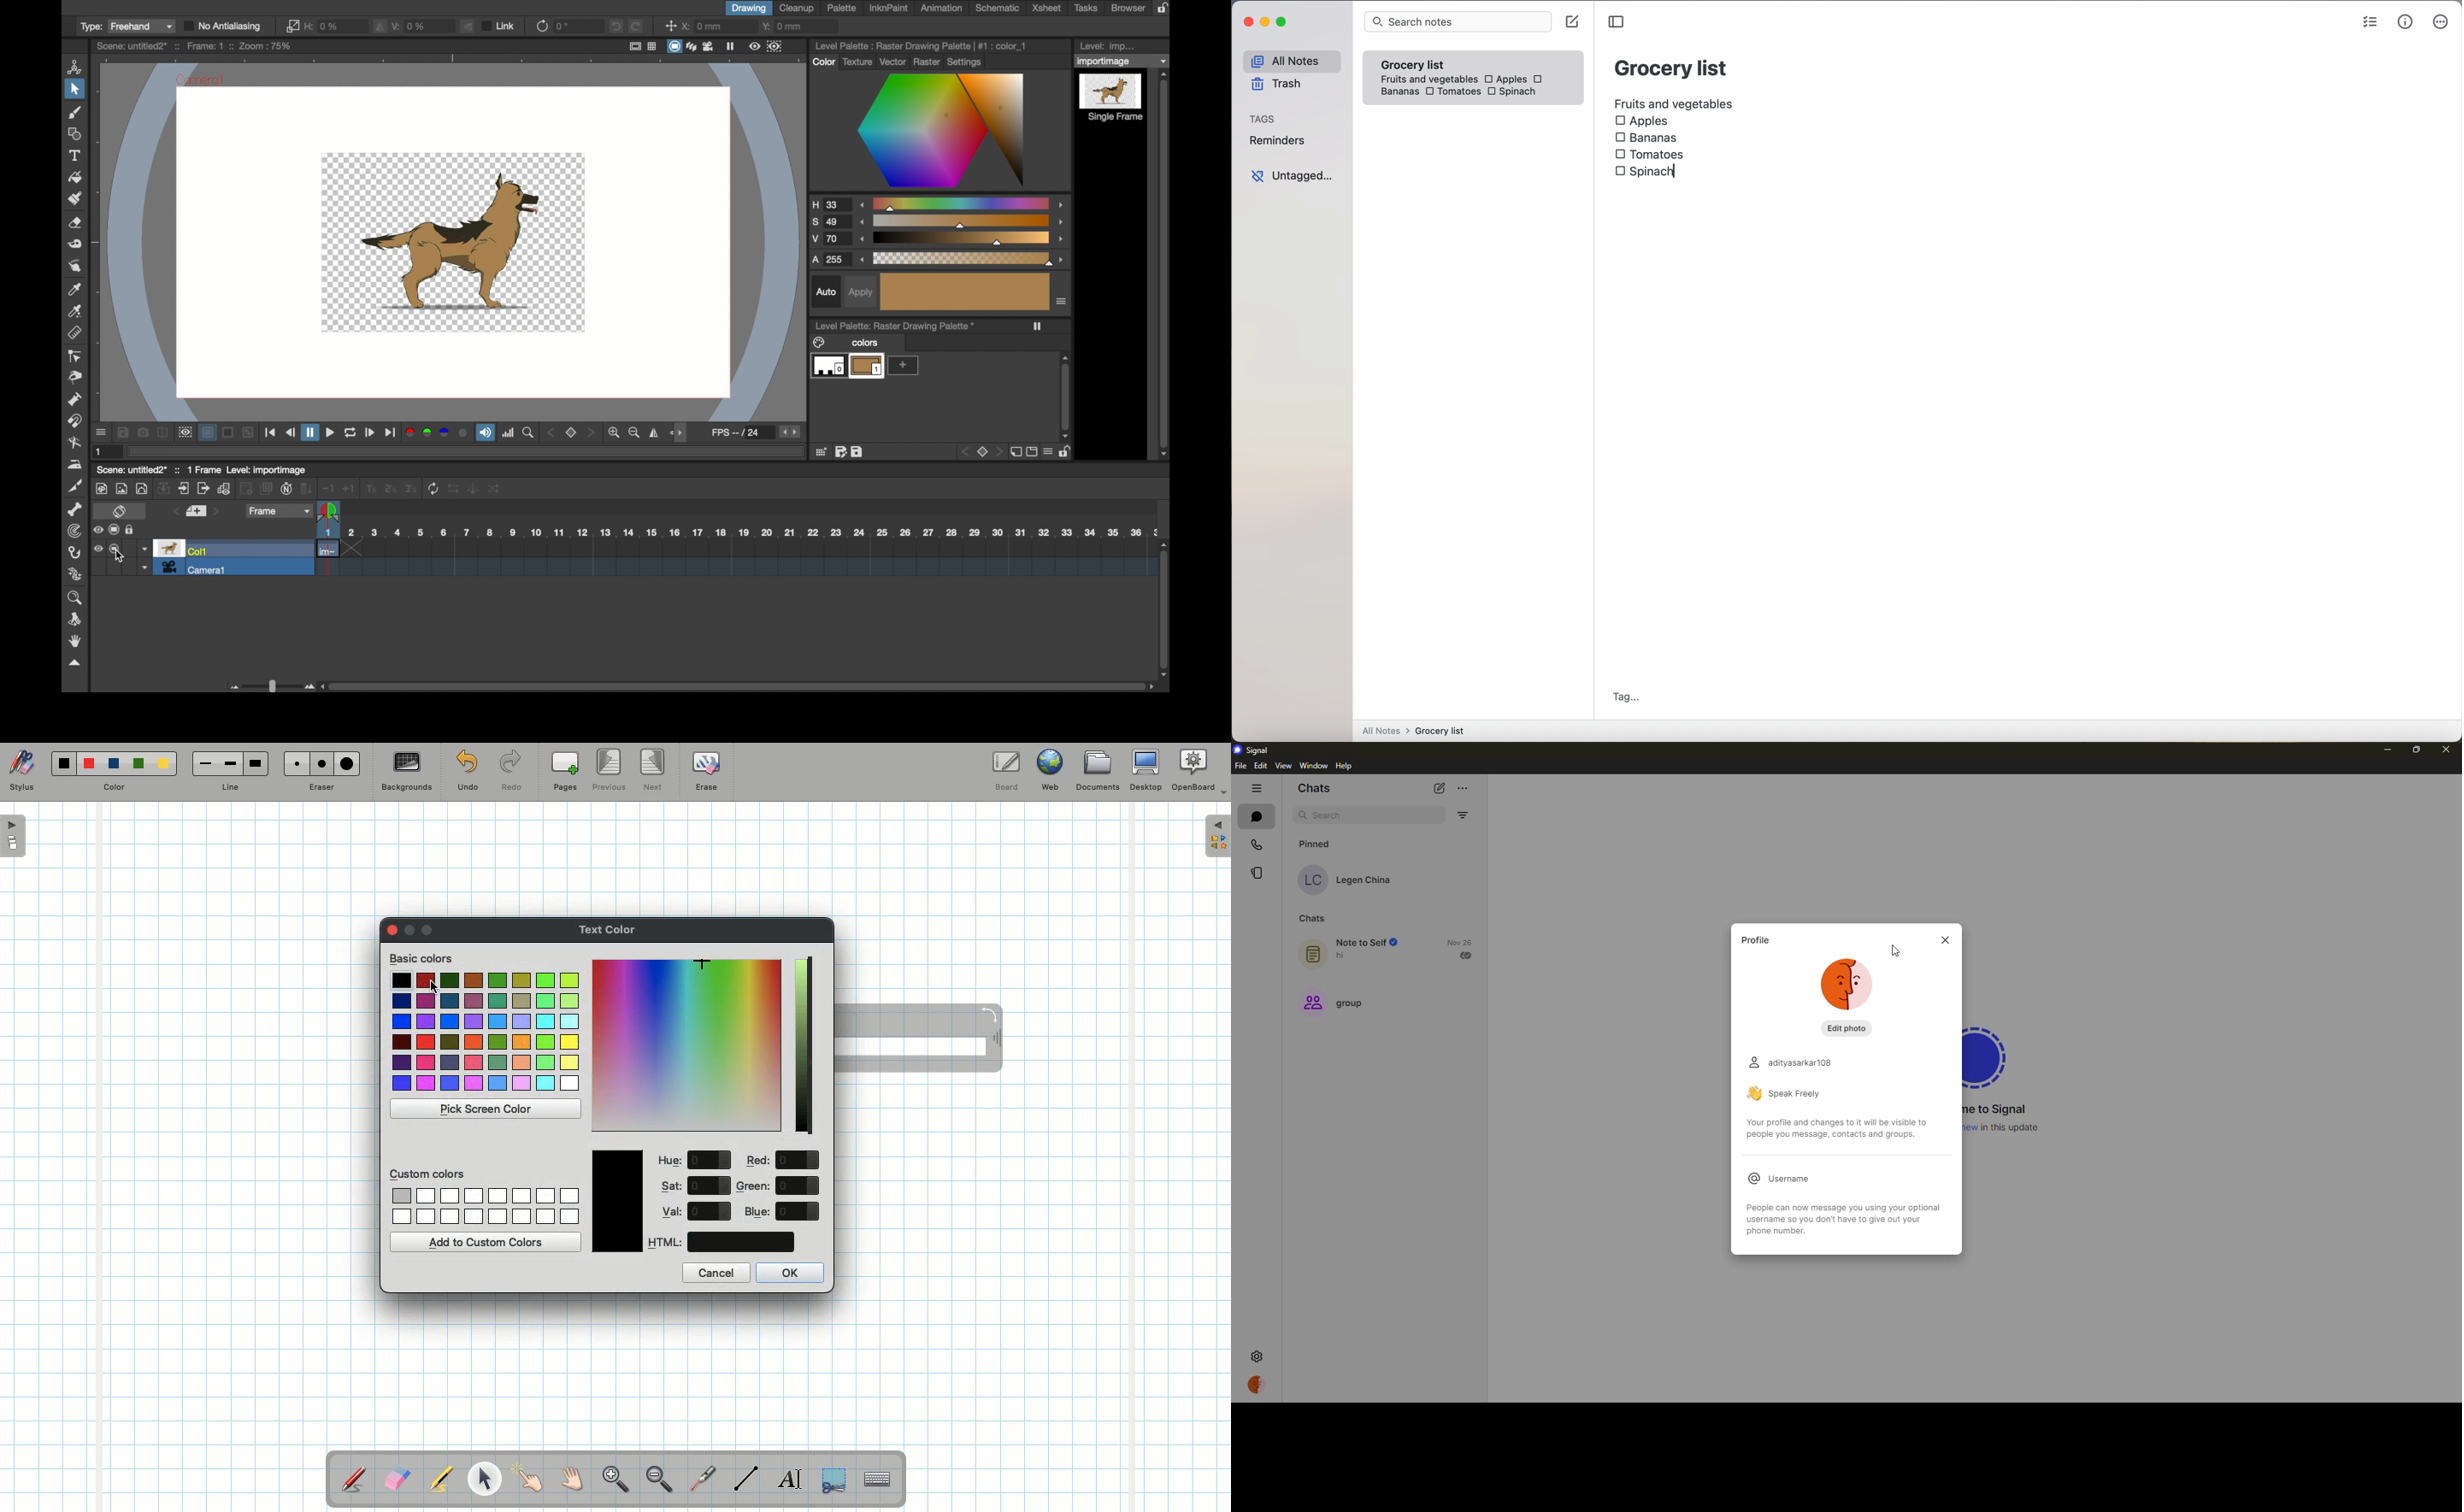 This screenshot has width=2464, height=1512. I want to click on Erase, so click(705, 770).